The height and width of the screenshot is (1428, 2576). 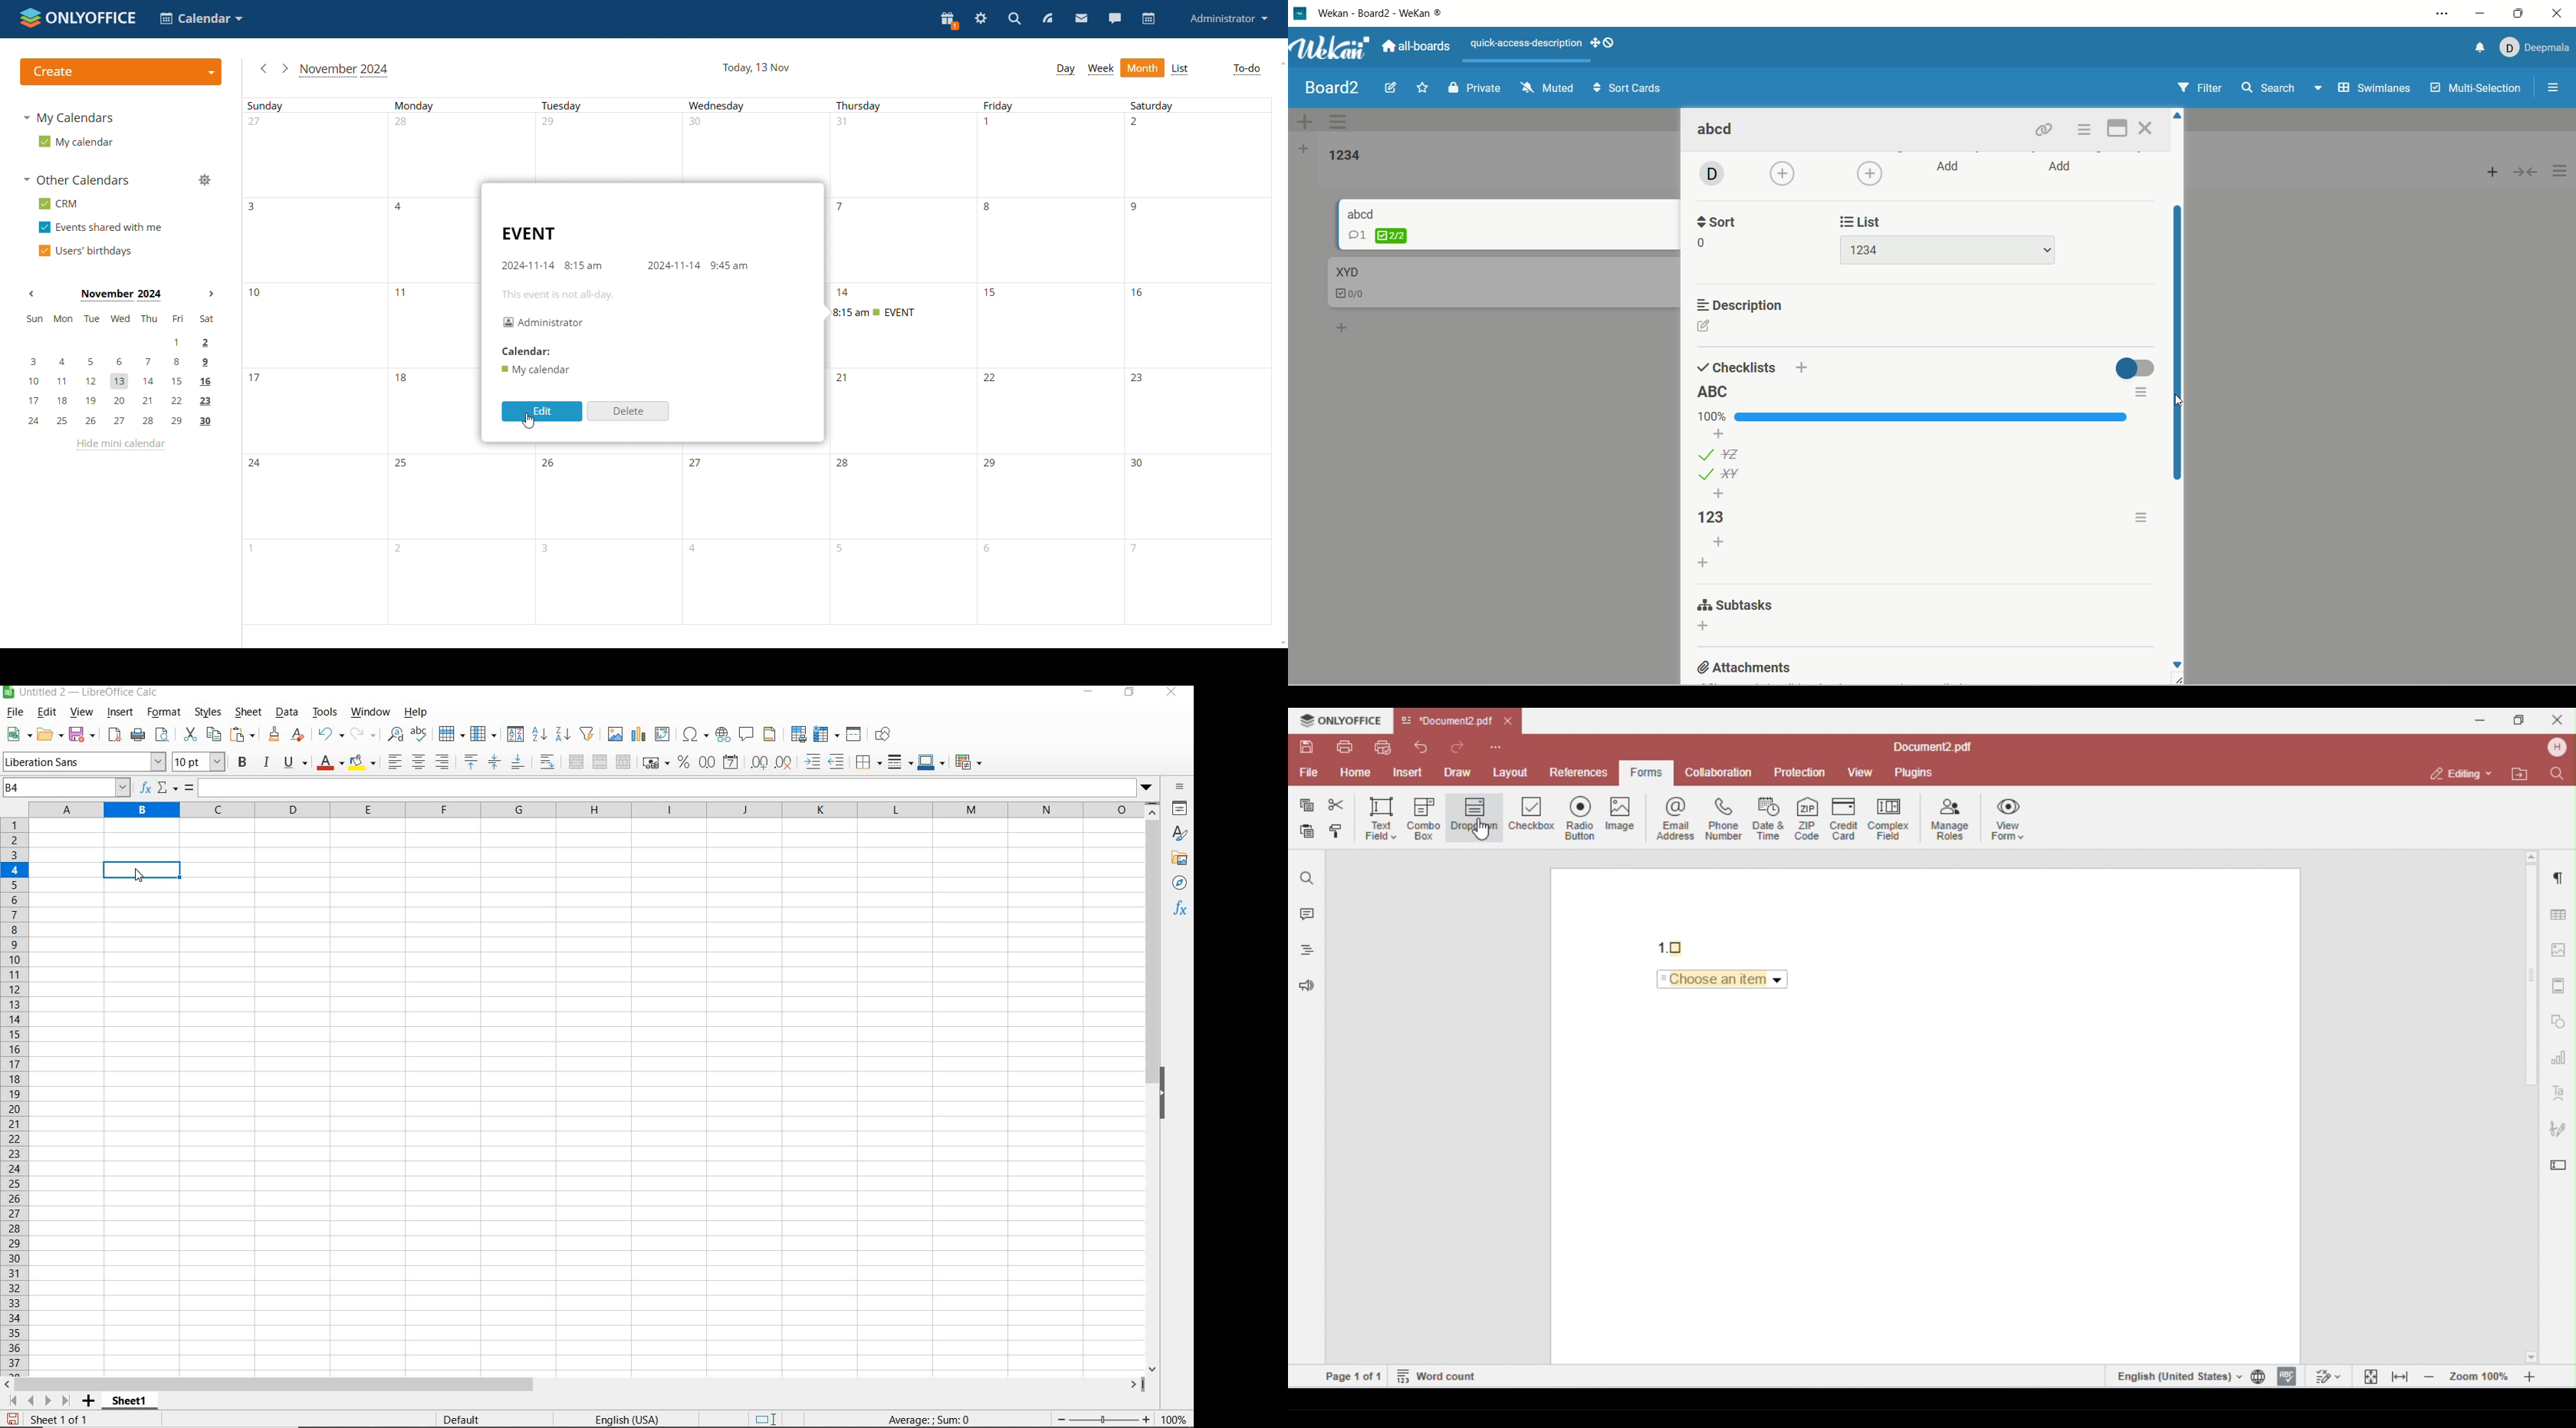 I want to click on manage, so click(x=204, y=180).